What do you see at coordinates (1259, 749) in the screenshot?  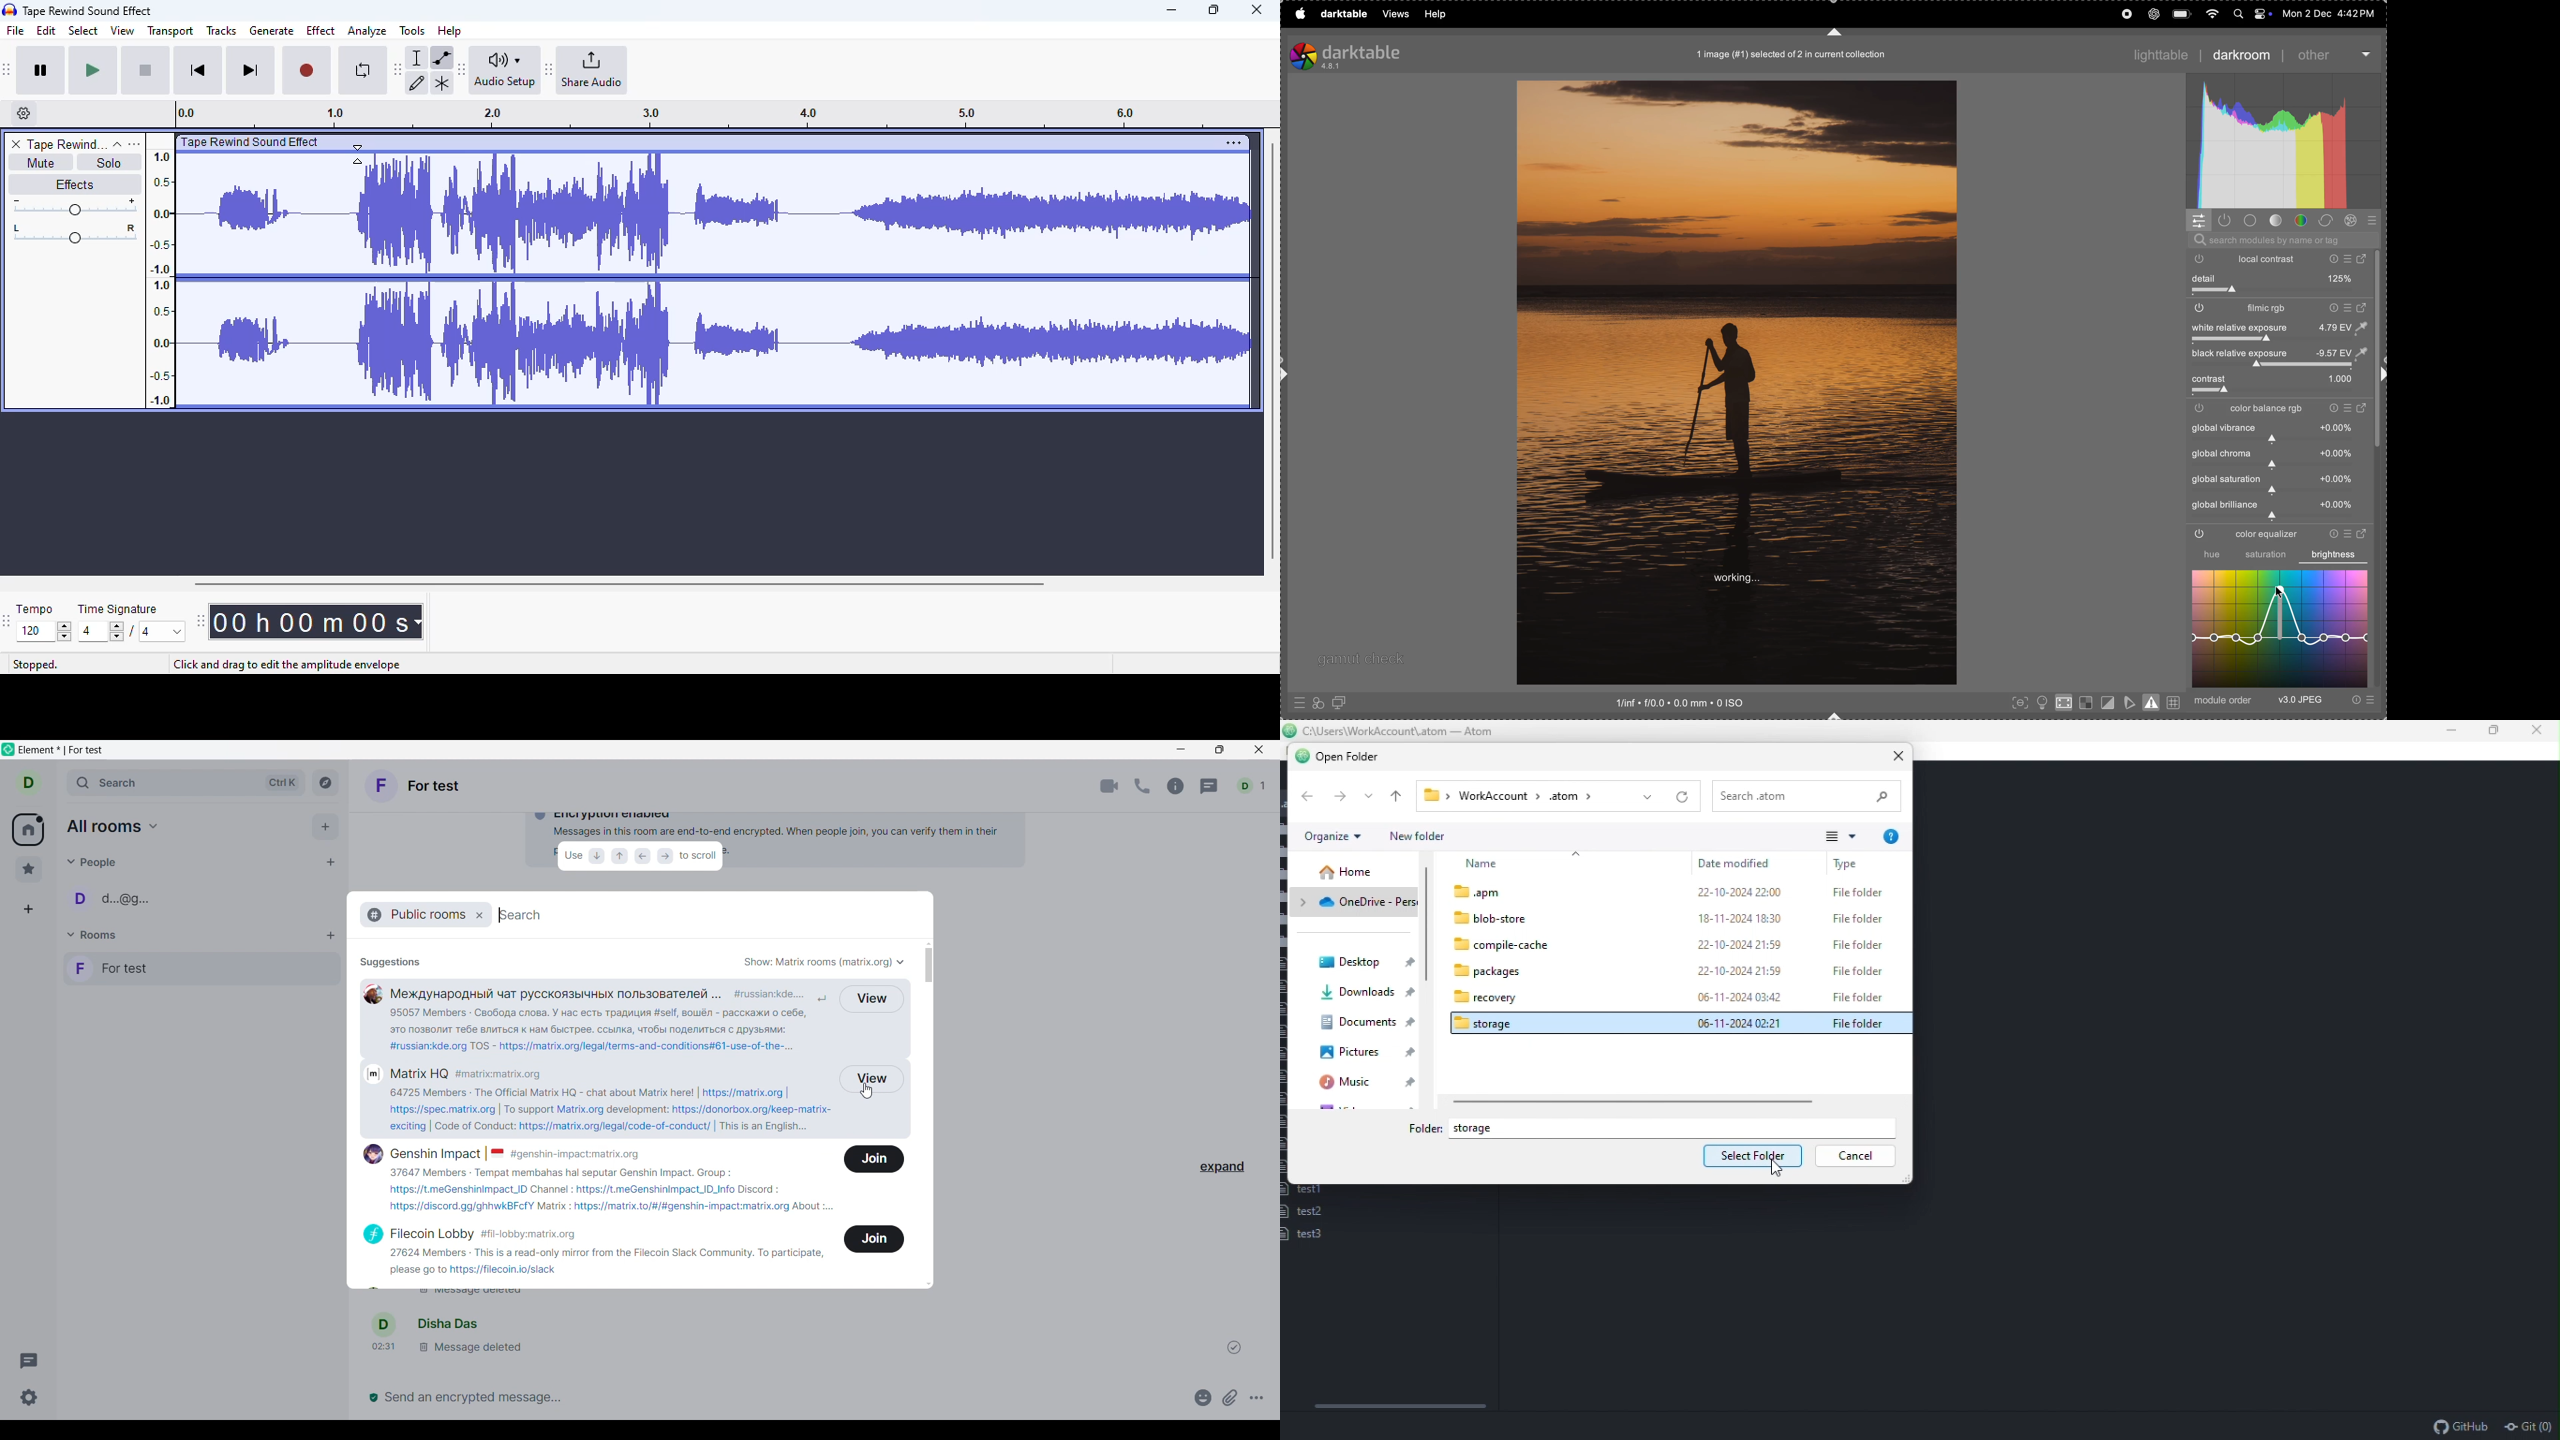 I see `Close interface` at bounding box center [1259, 749].